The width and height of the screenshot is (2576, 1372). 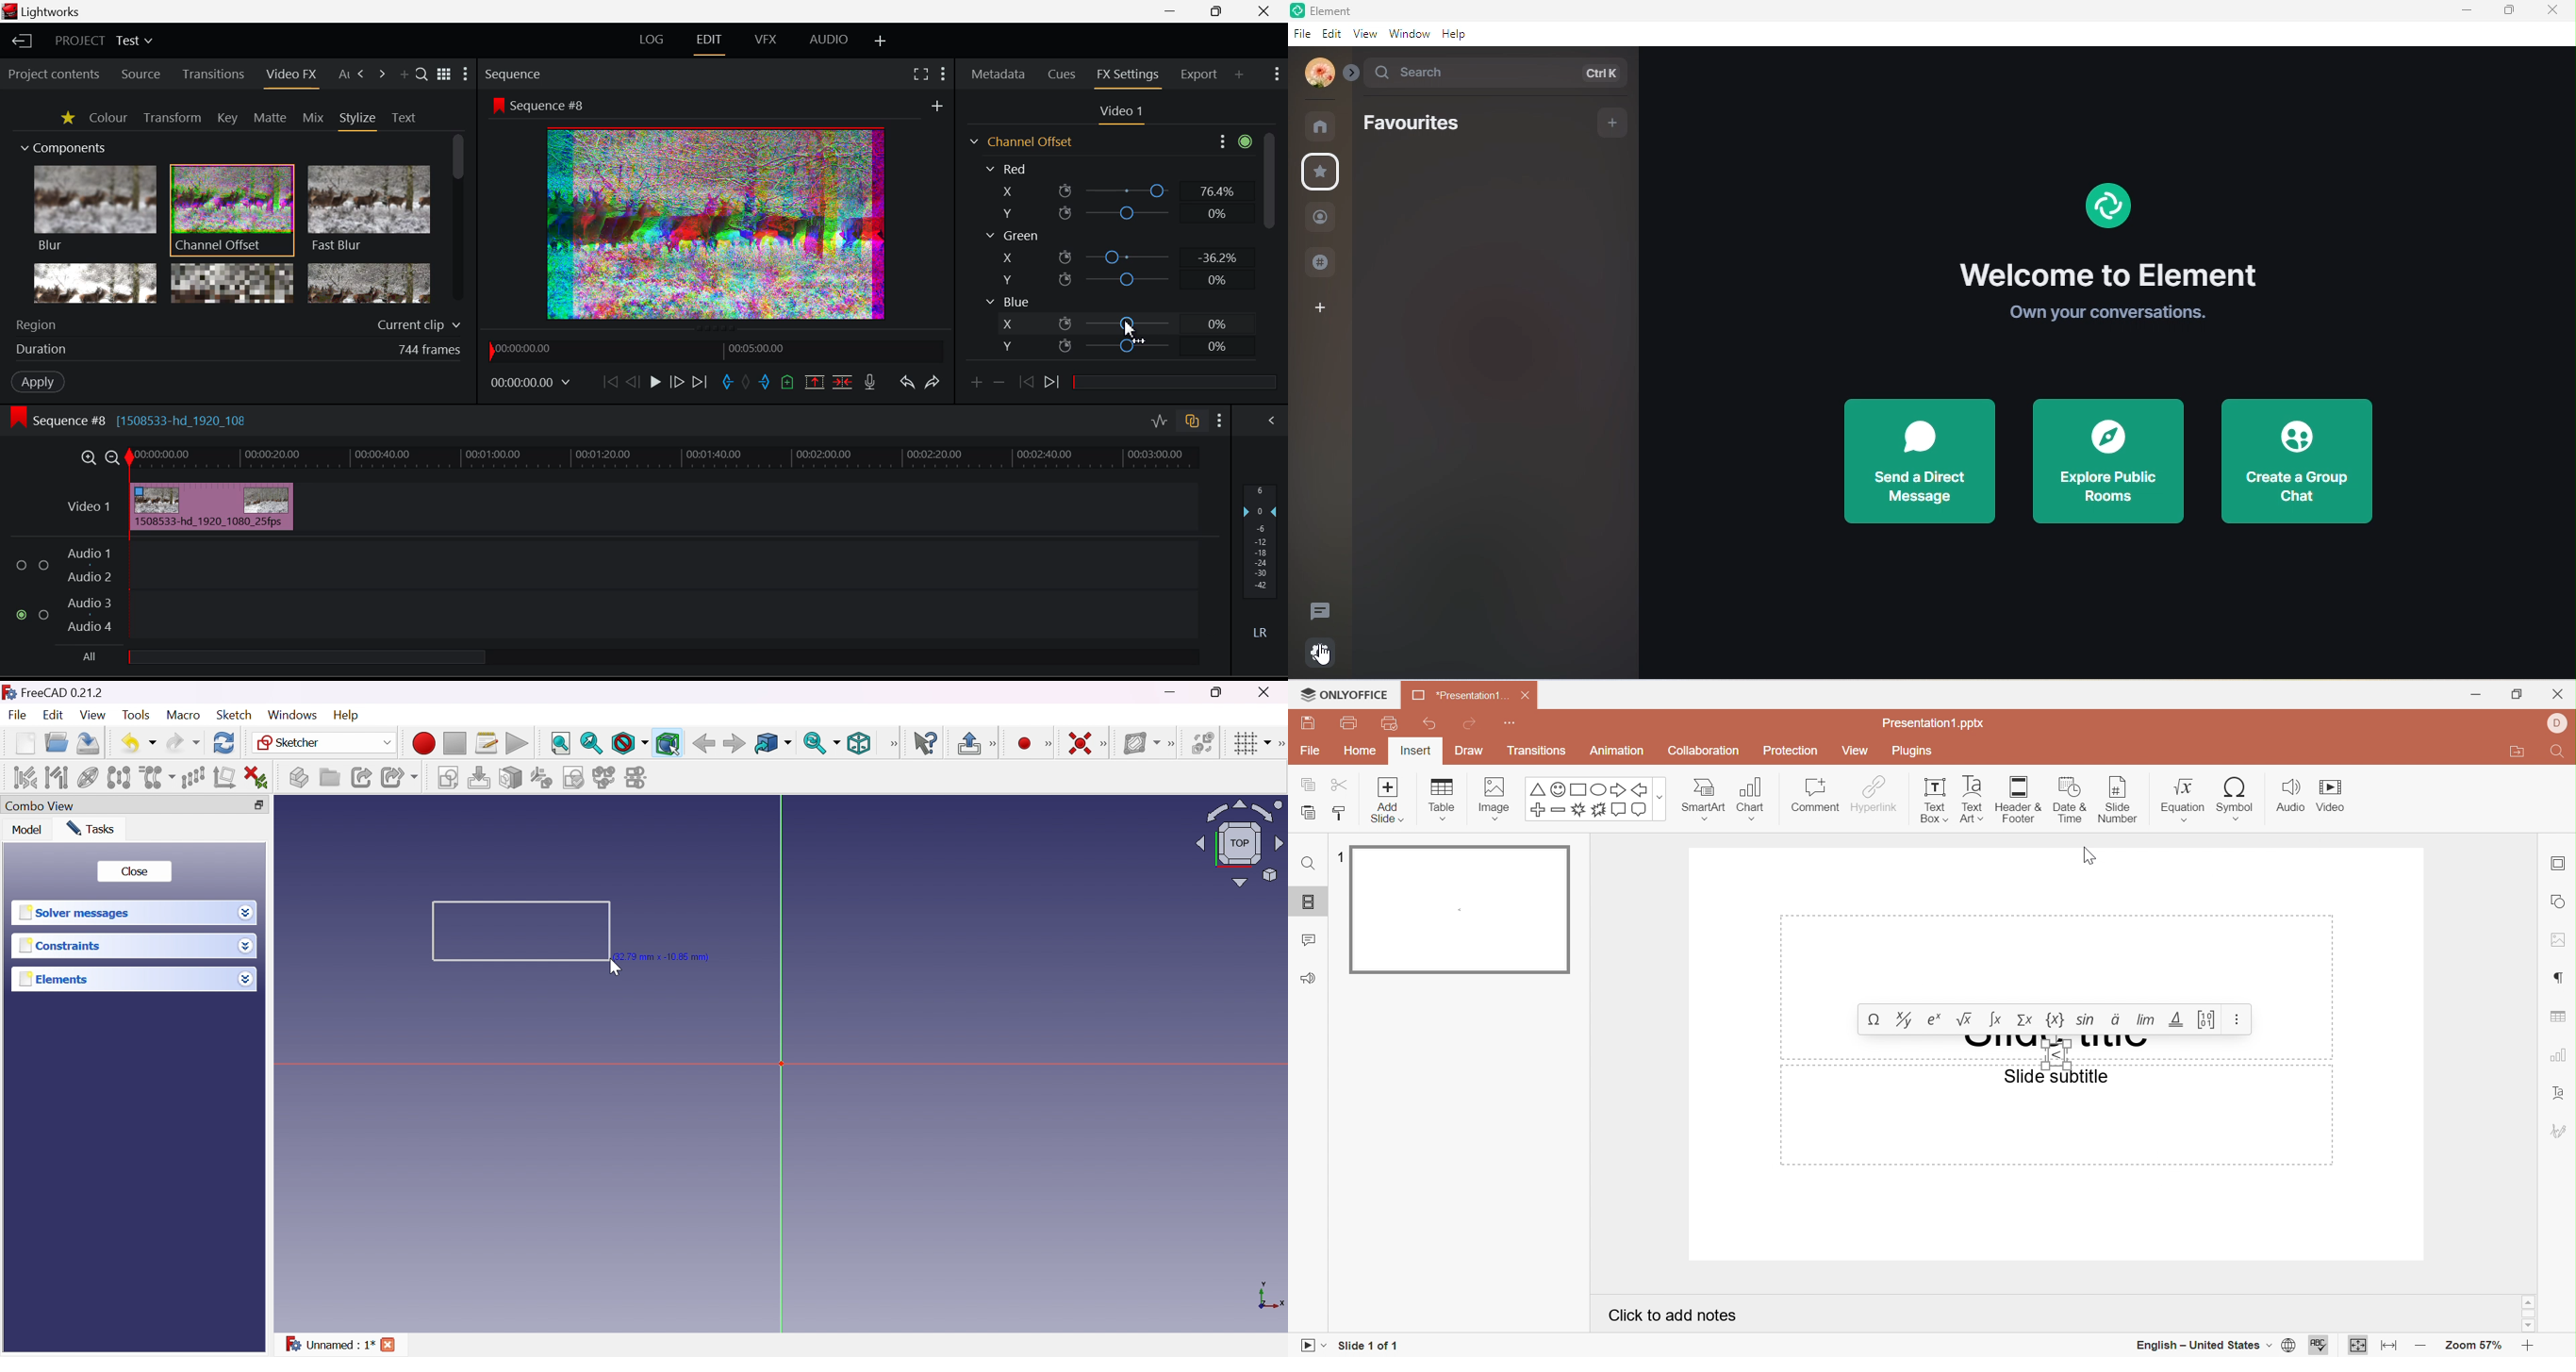 I want to click on icon, so click(x=9, y=692).